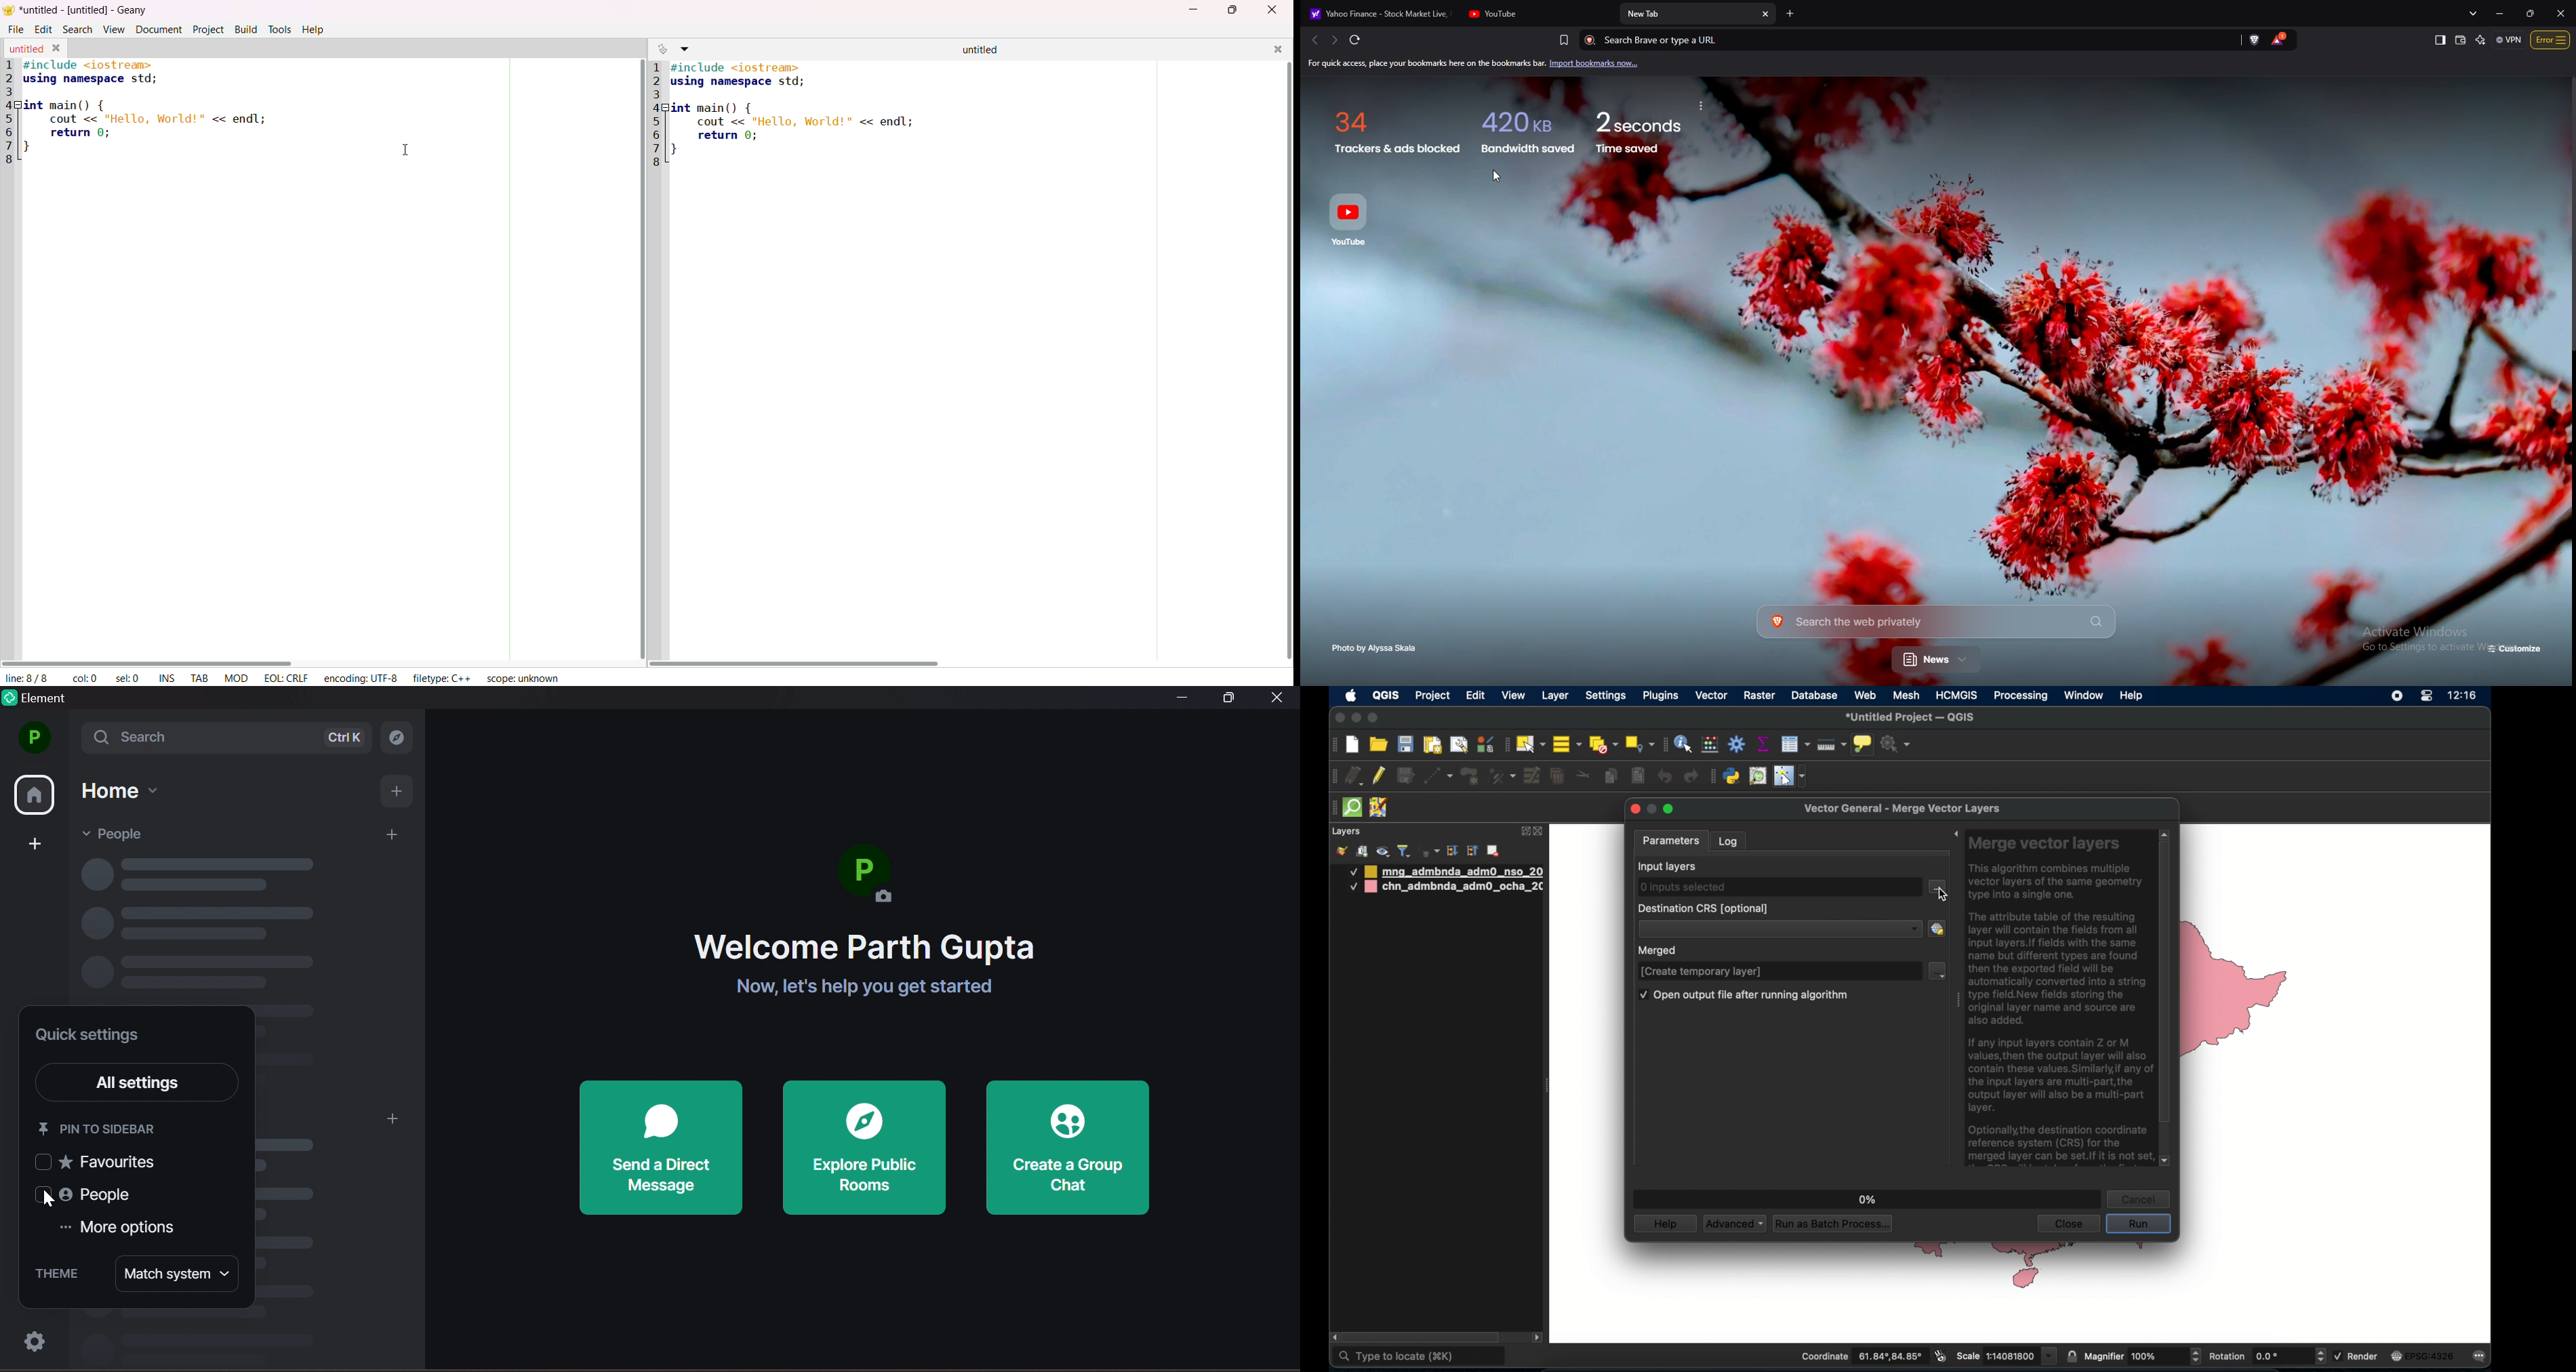 This screenshot has height=1372, width=2576. I want to click on home, so click(121, 791).